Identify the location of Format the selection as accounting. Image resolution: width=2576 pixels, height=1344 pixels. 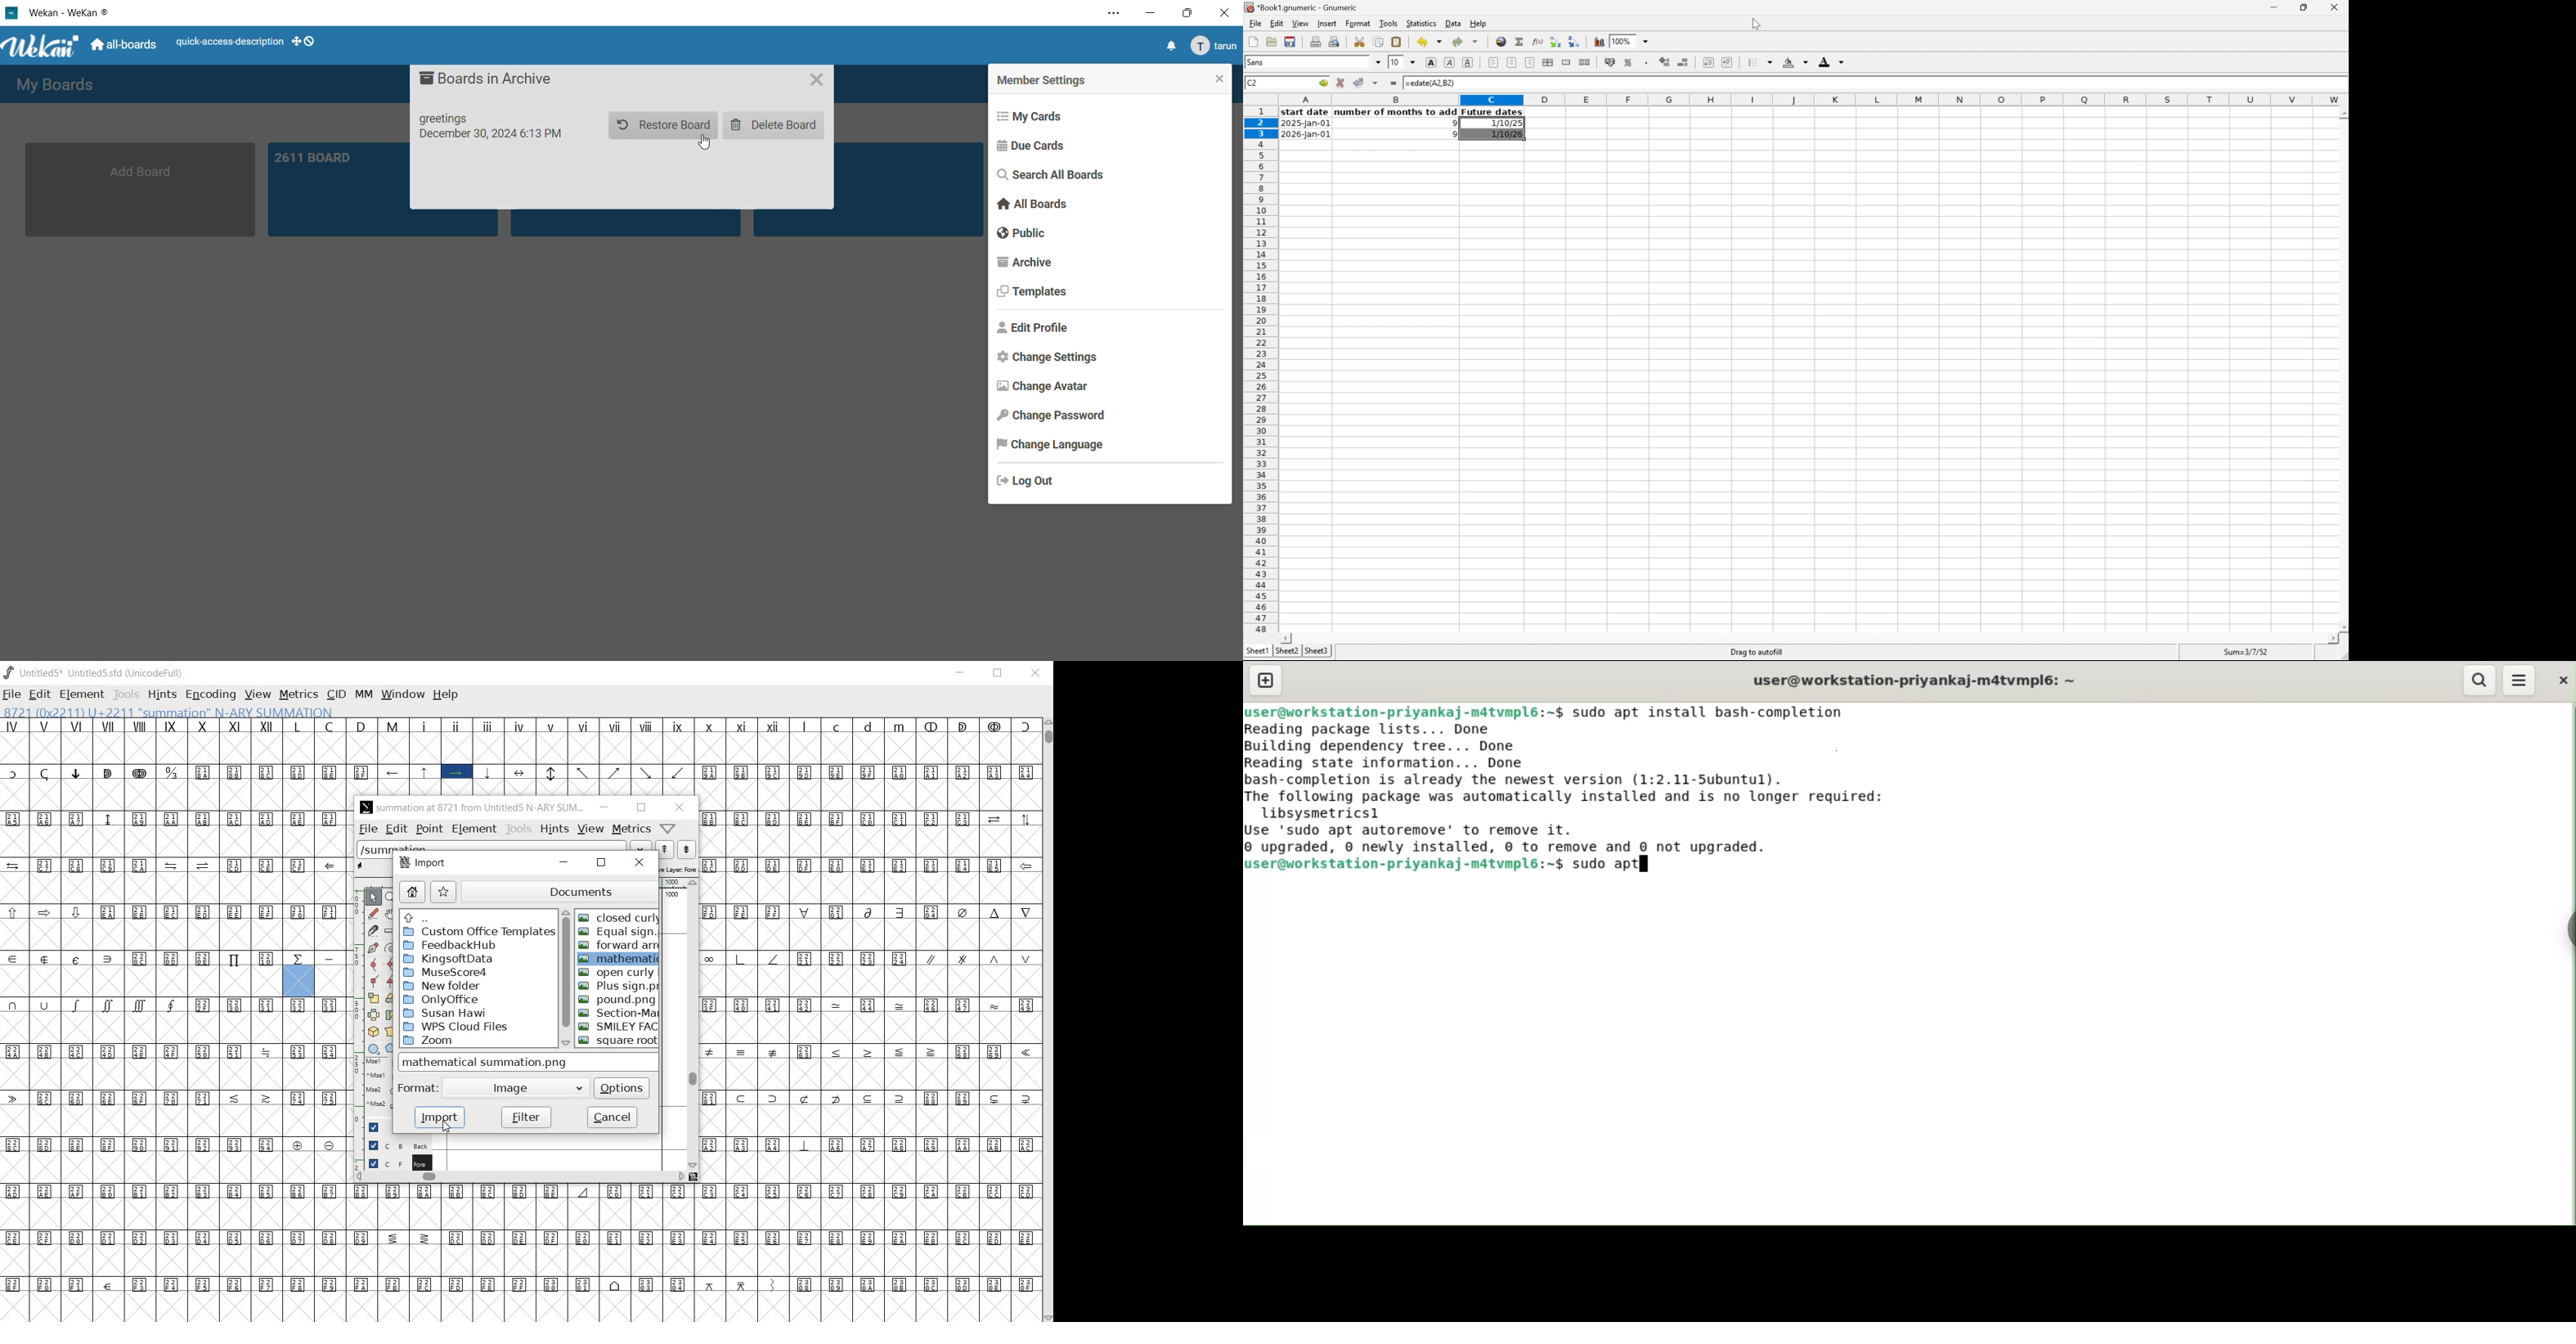
(1609, 62).